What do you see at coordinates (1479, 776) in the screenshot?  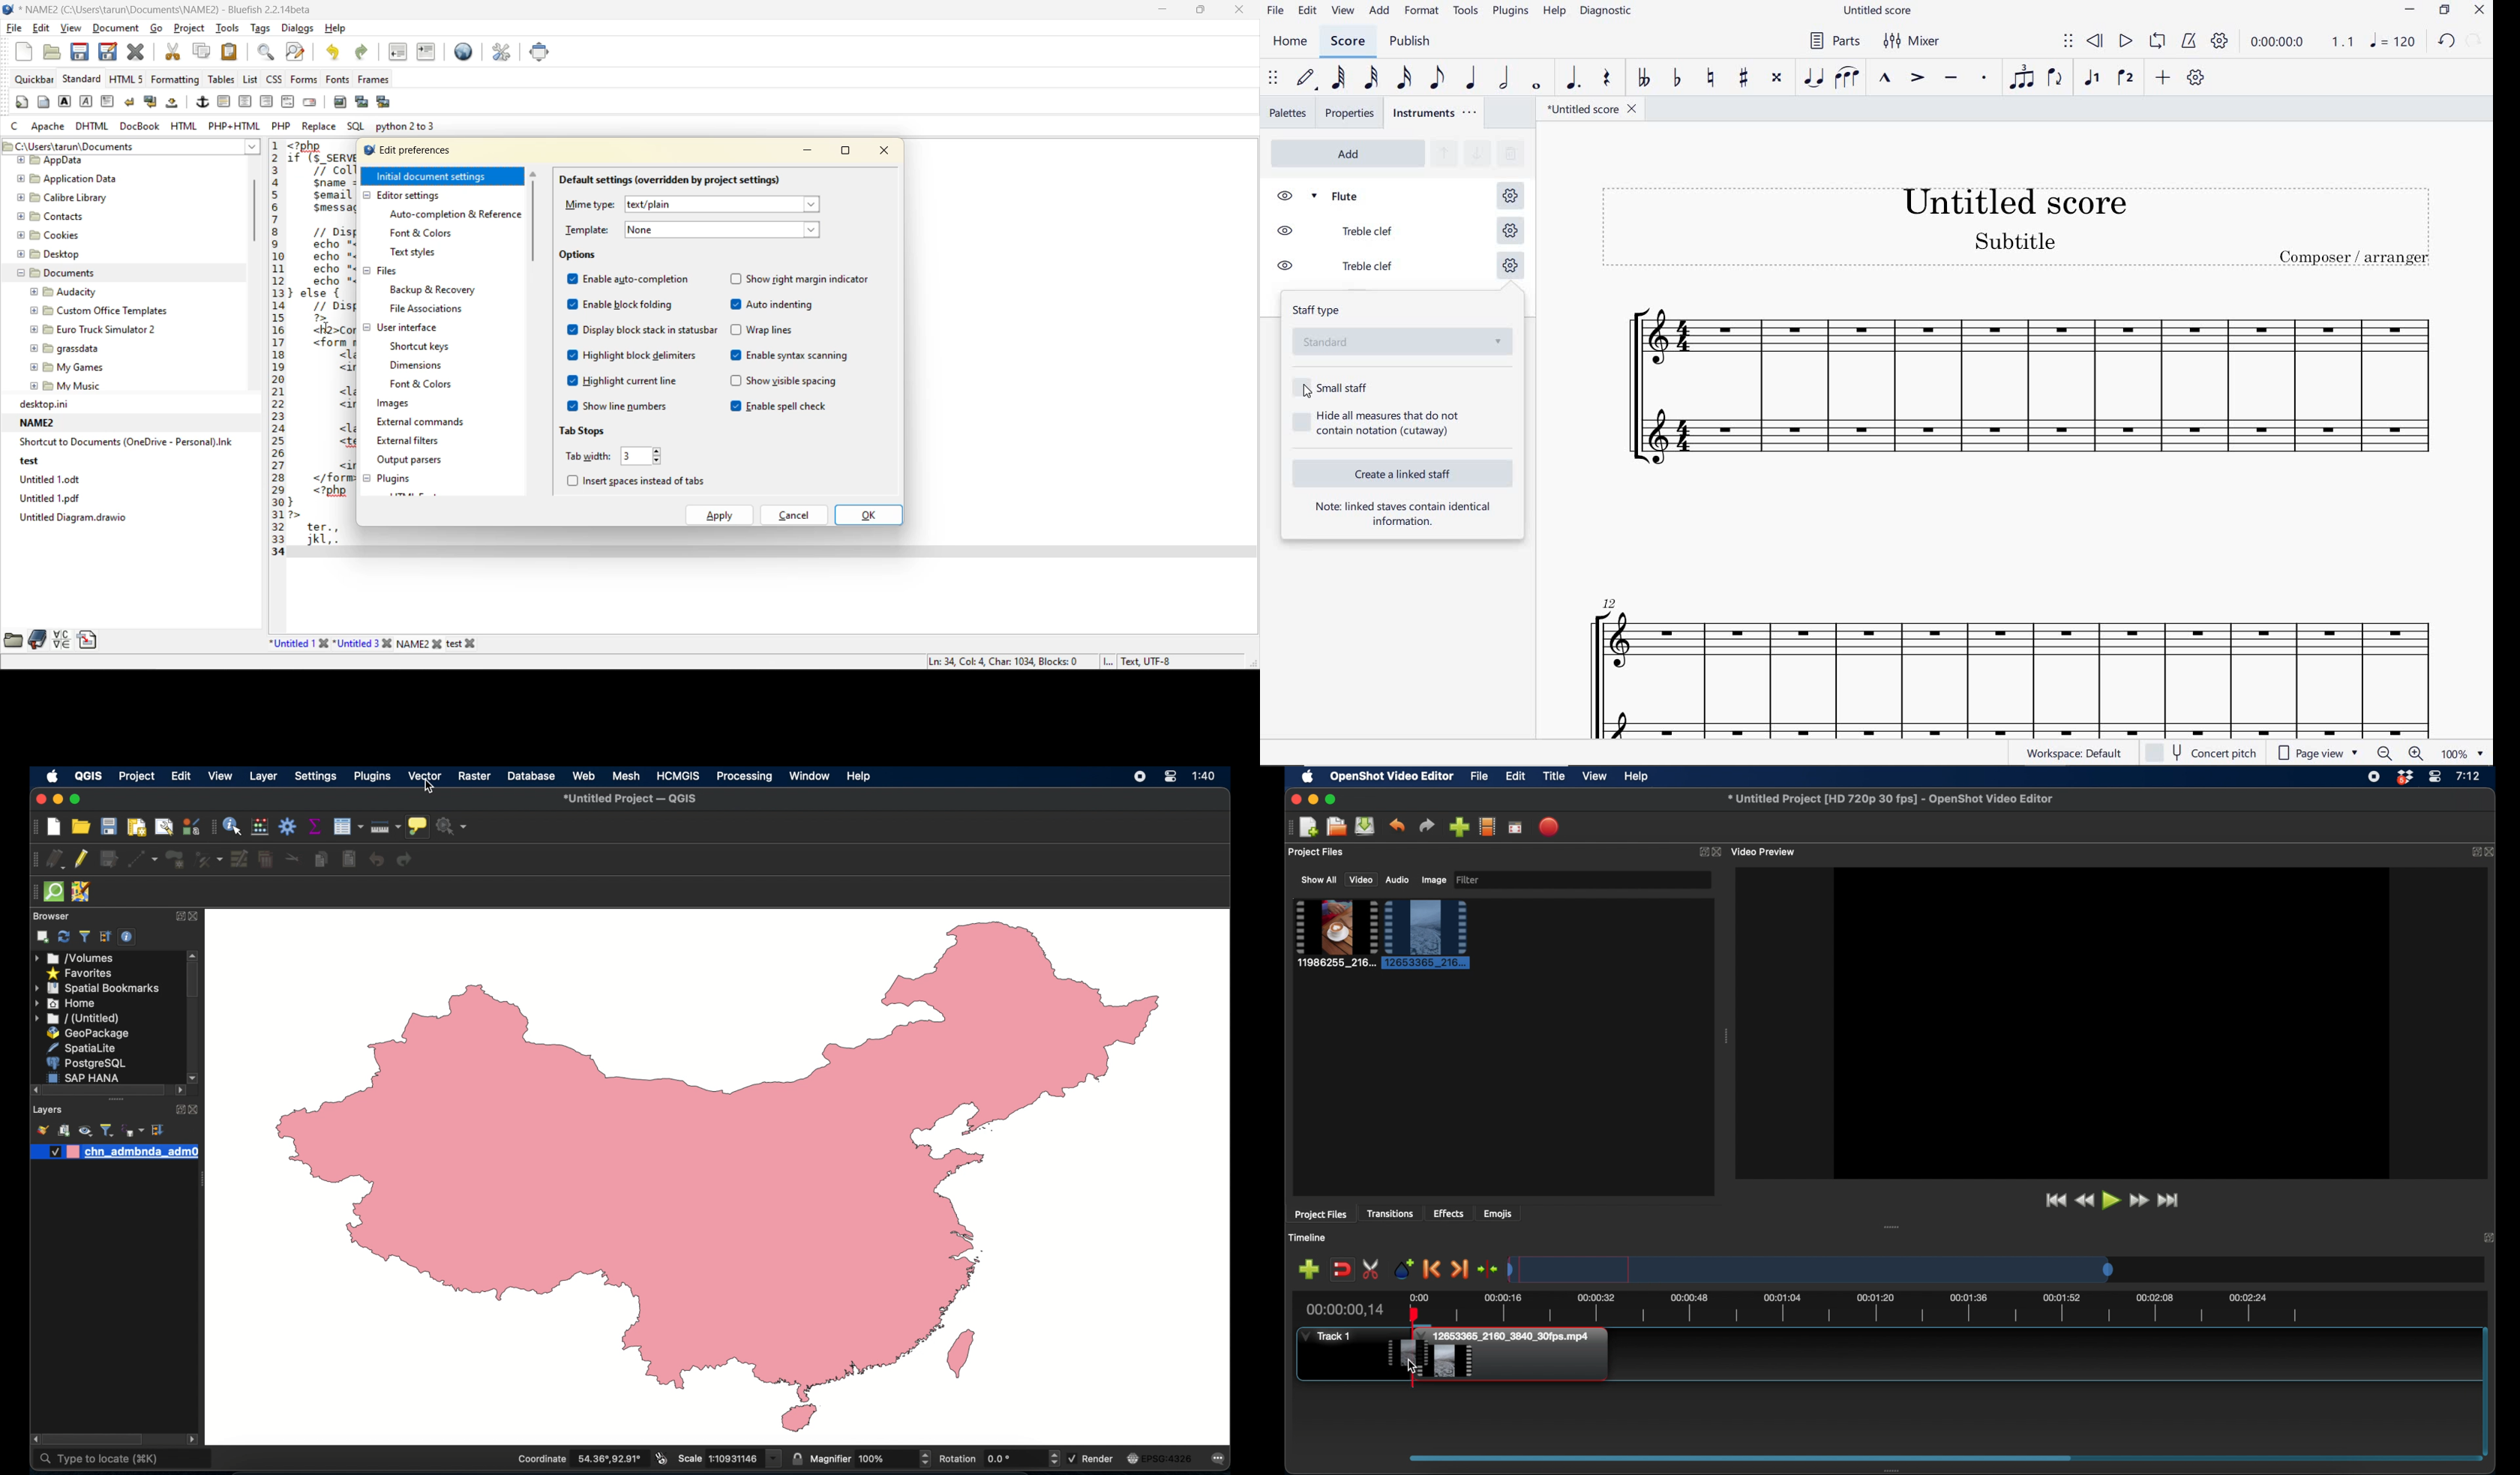 I see `file` at bounding box center [1479, 776].